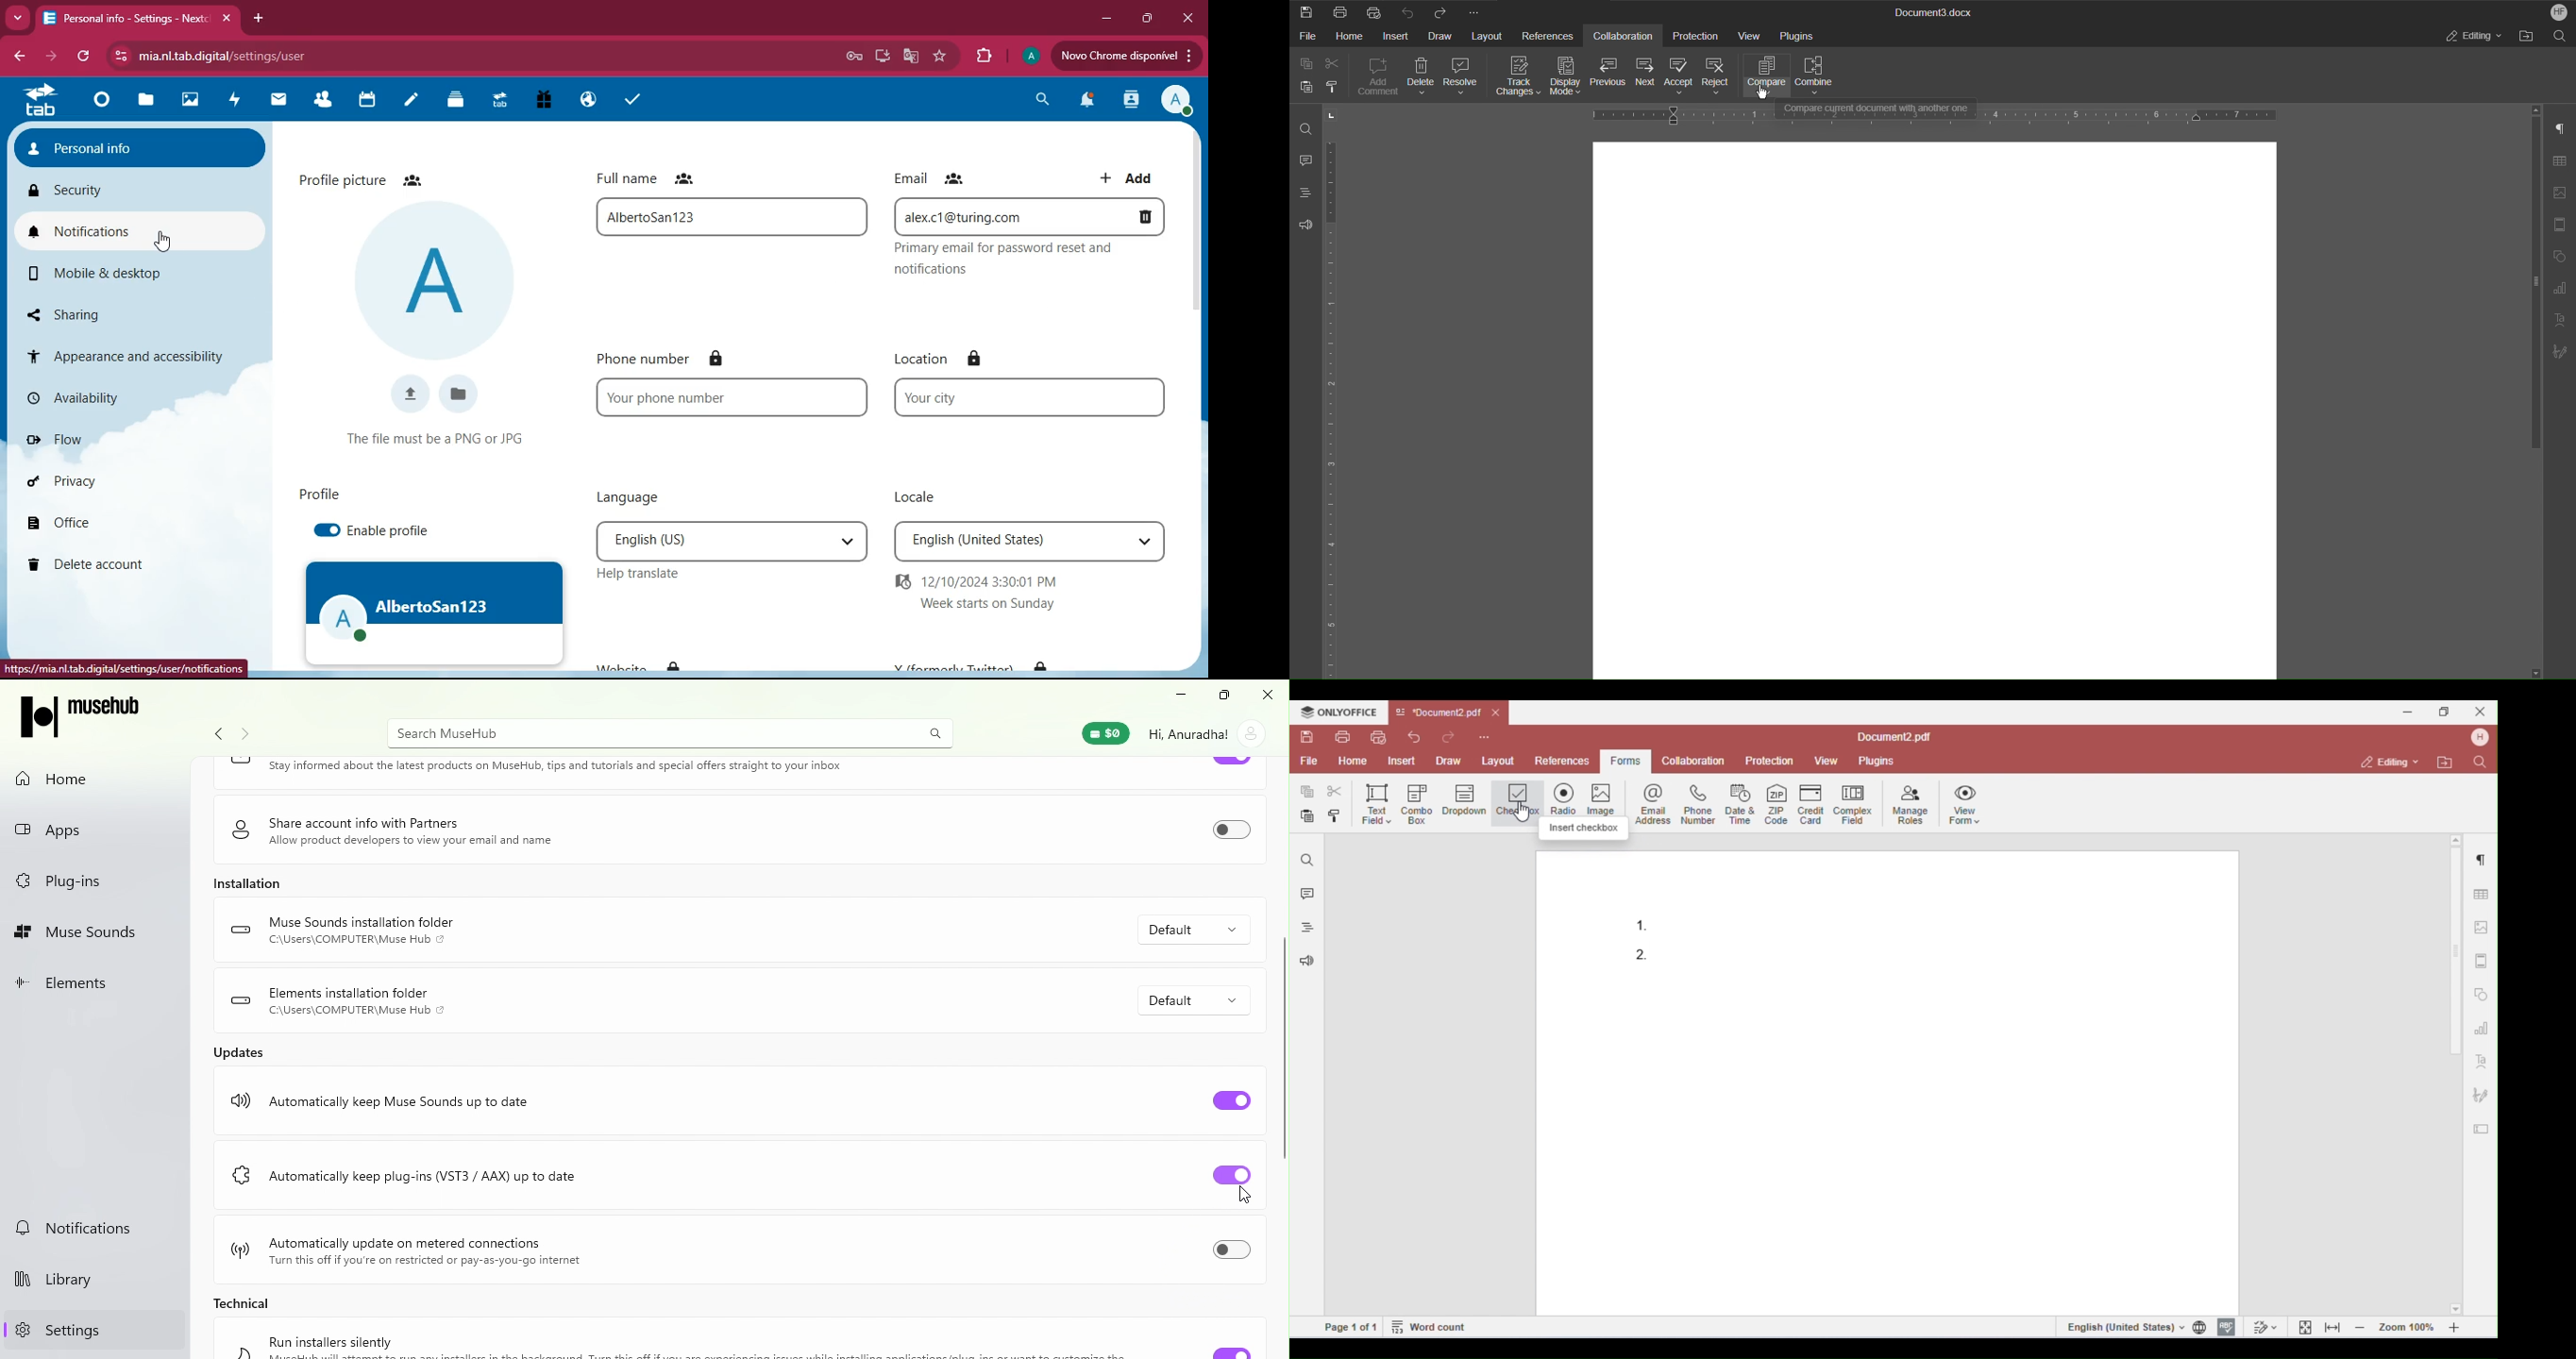 This screenshot has height=1372, width=2576. I want to click on friends, so click(325, 101).